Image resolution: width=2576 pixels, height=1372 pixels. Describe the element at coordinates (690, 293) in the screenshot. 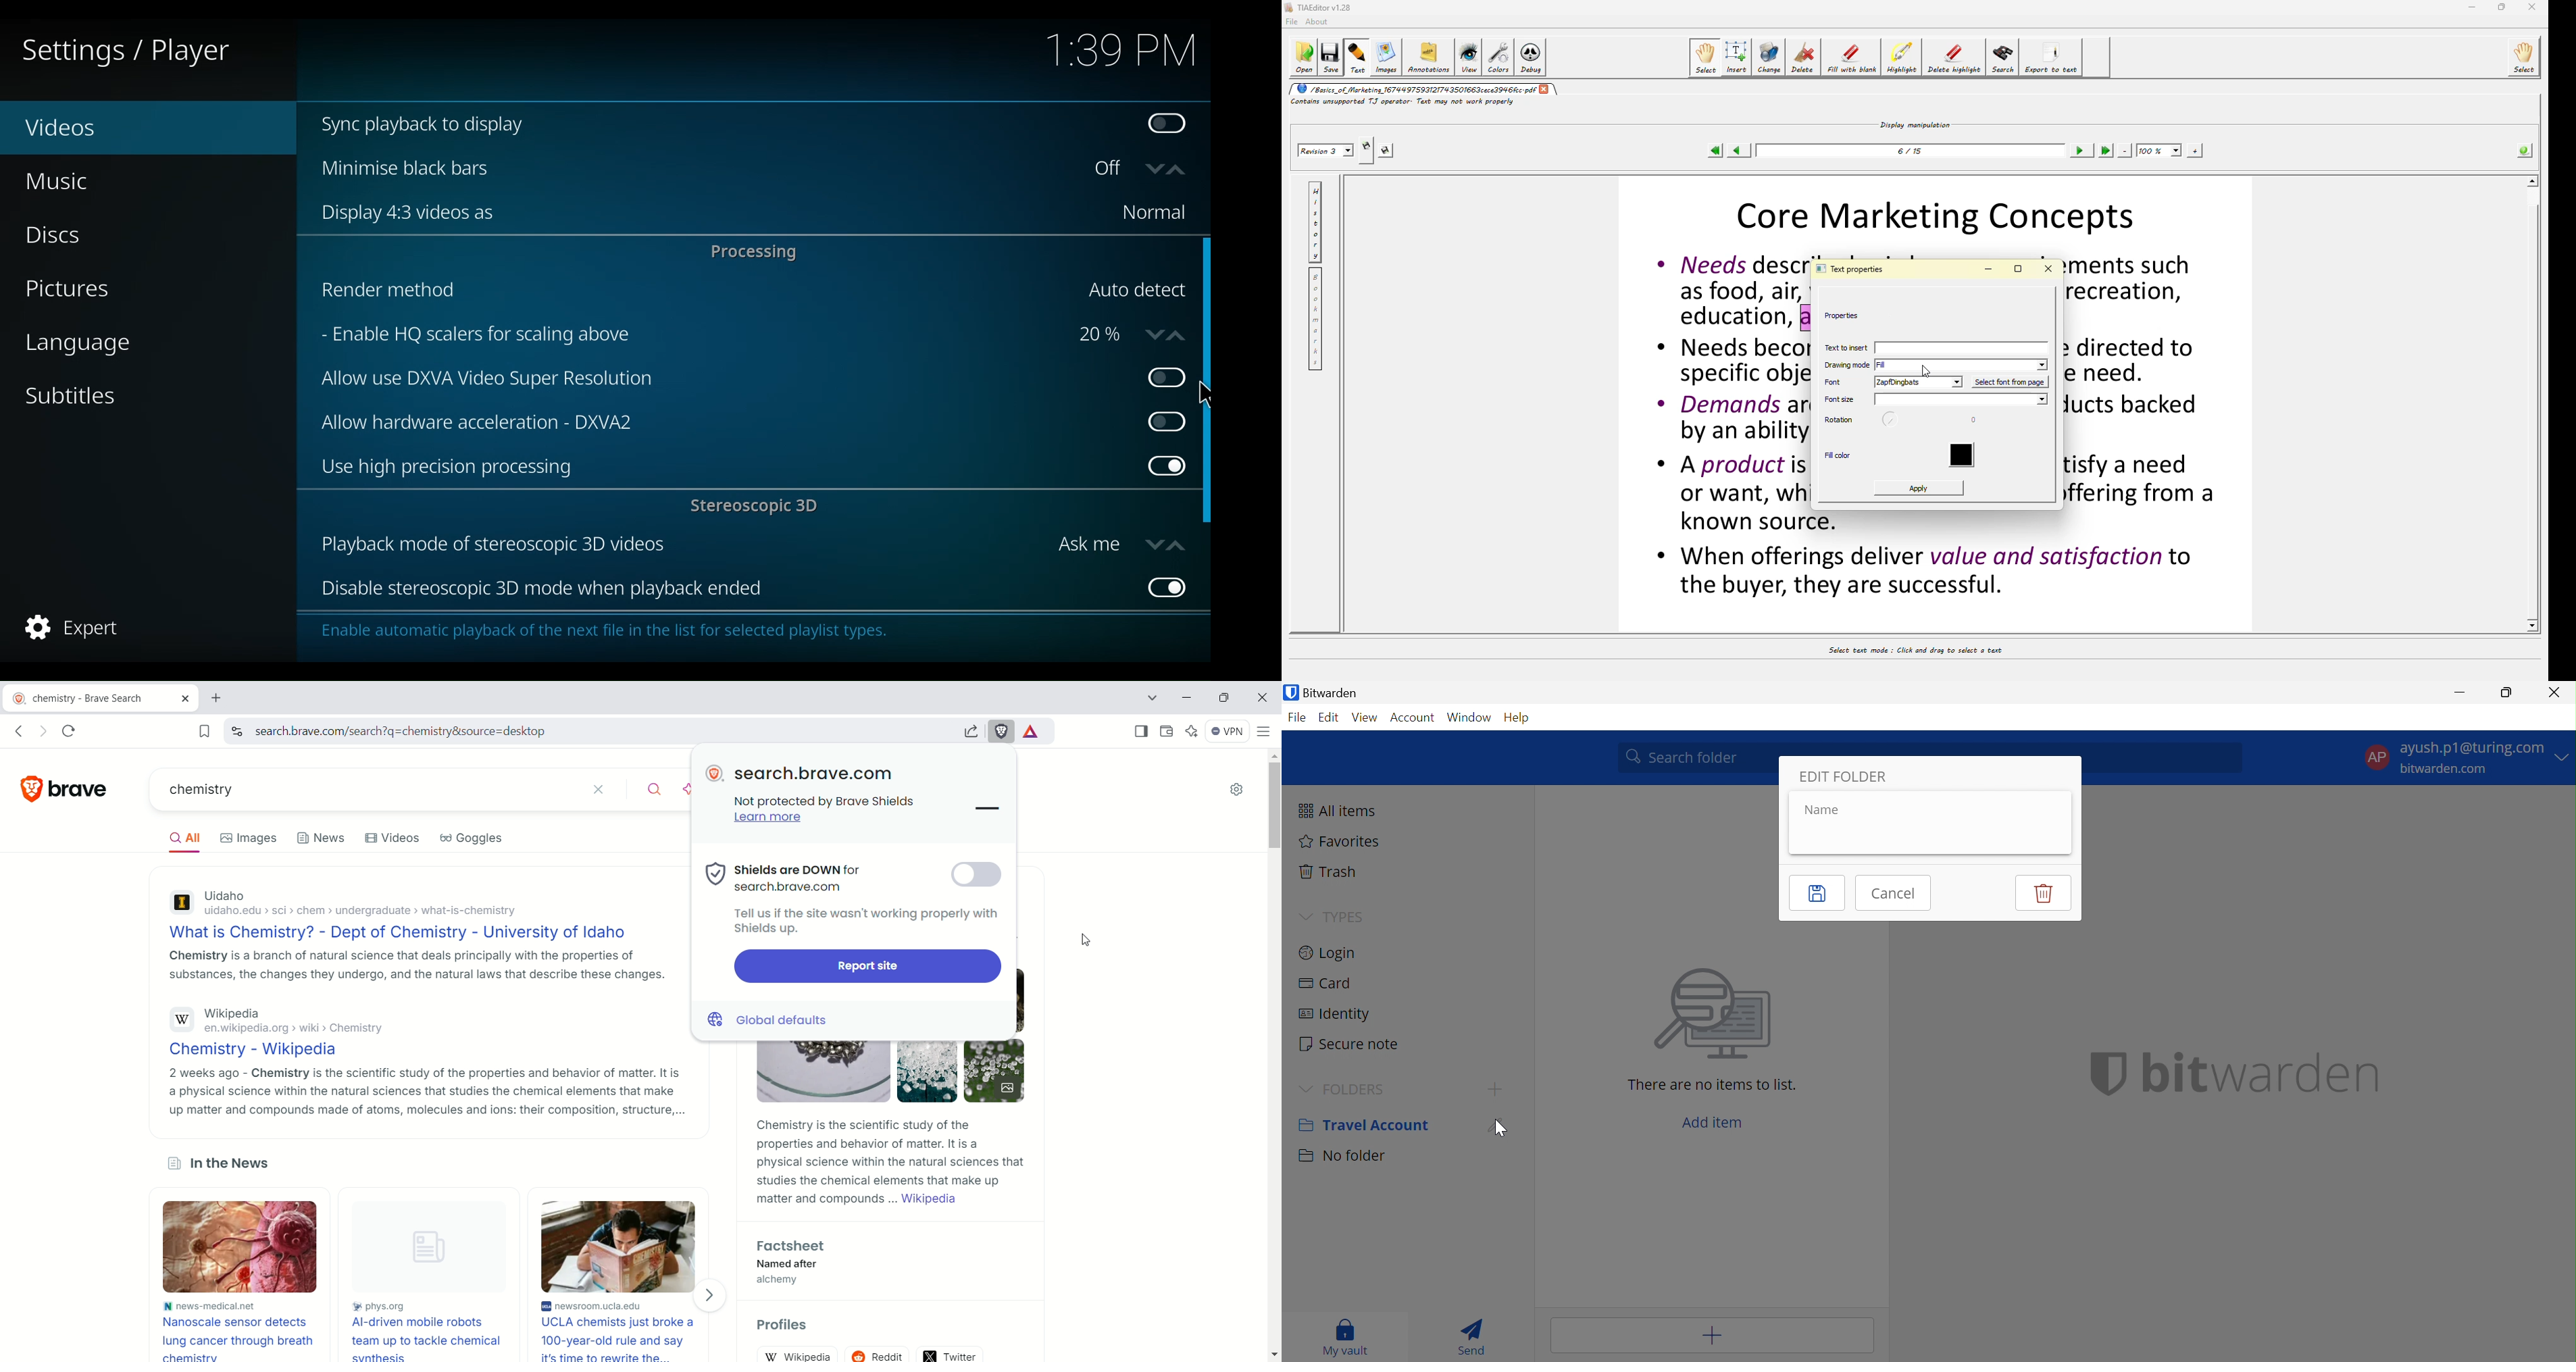

I see `Render method` at that location.